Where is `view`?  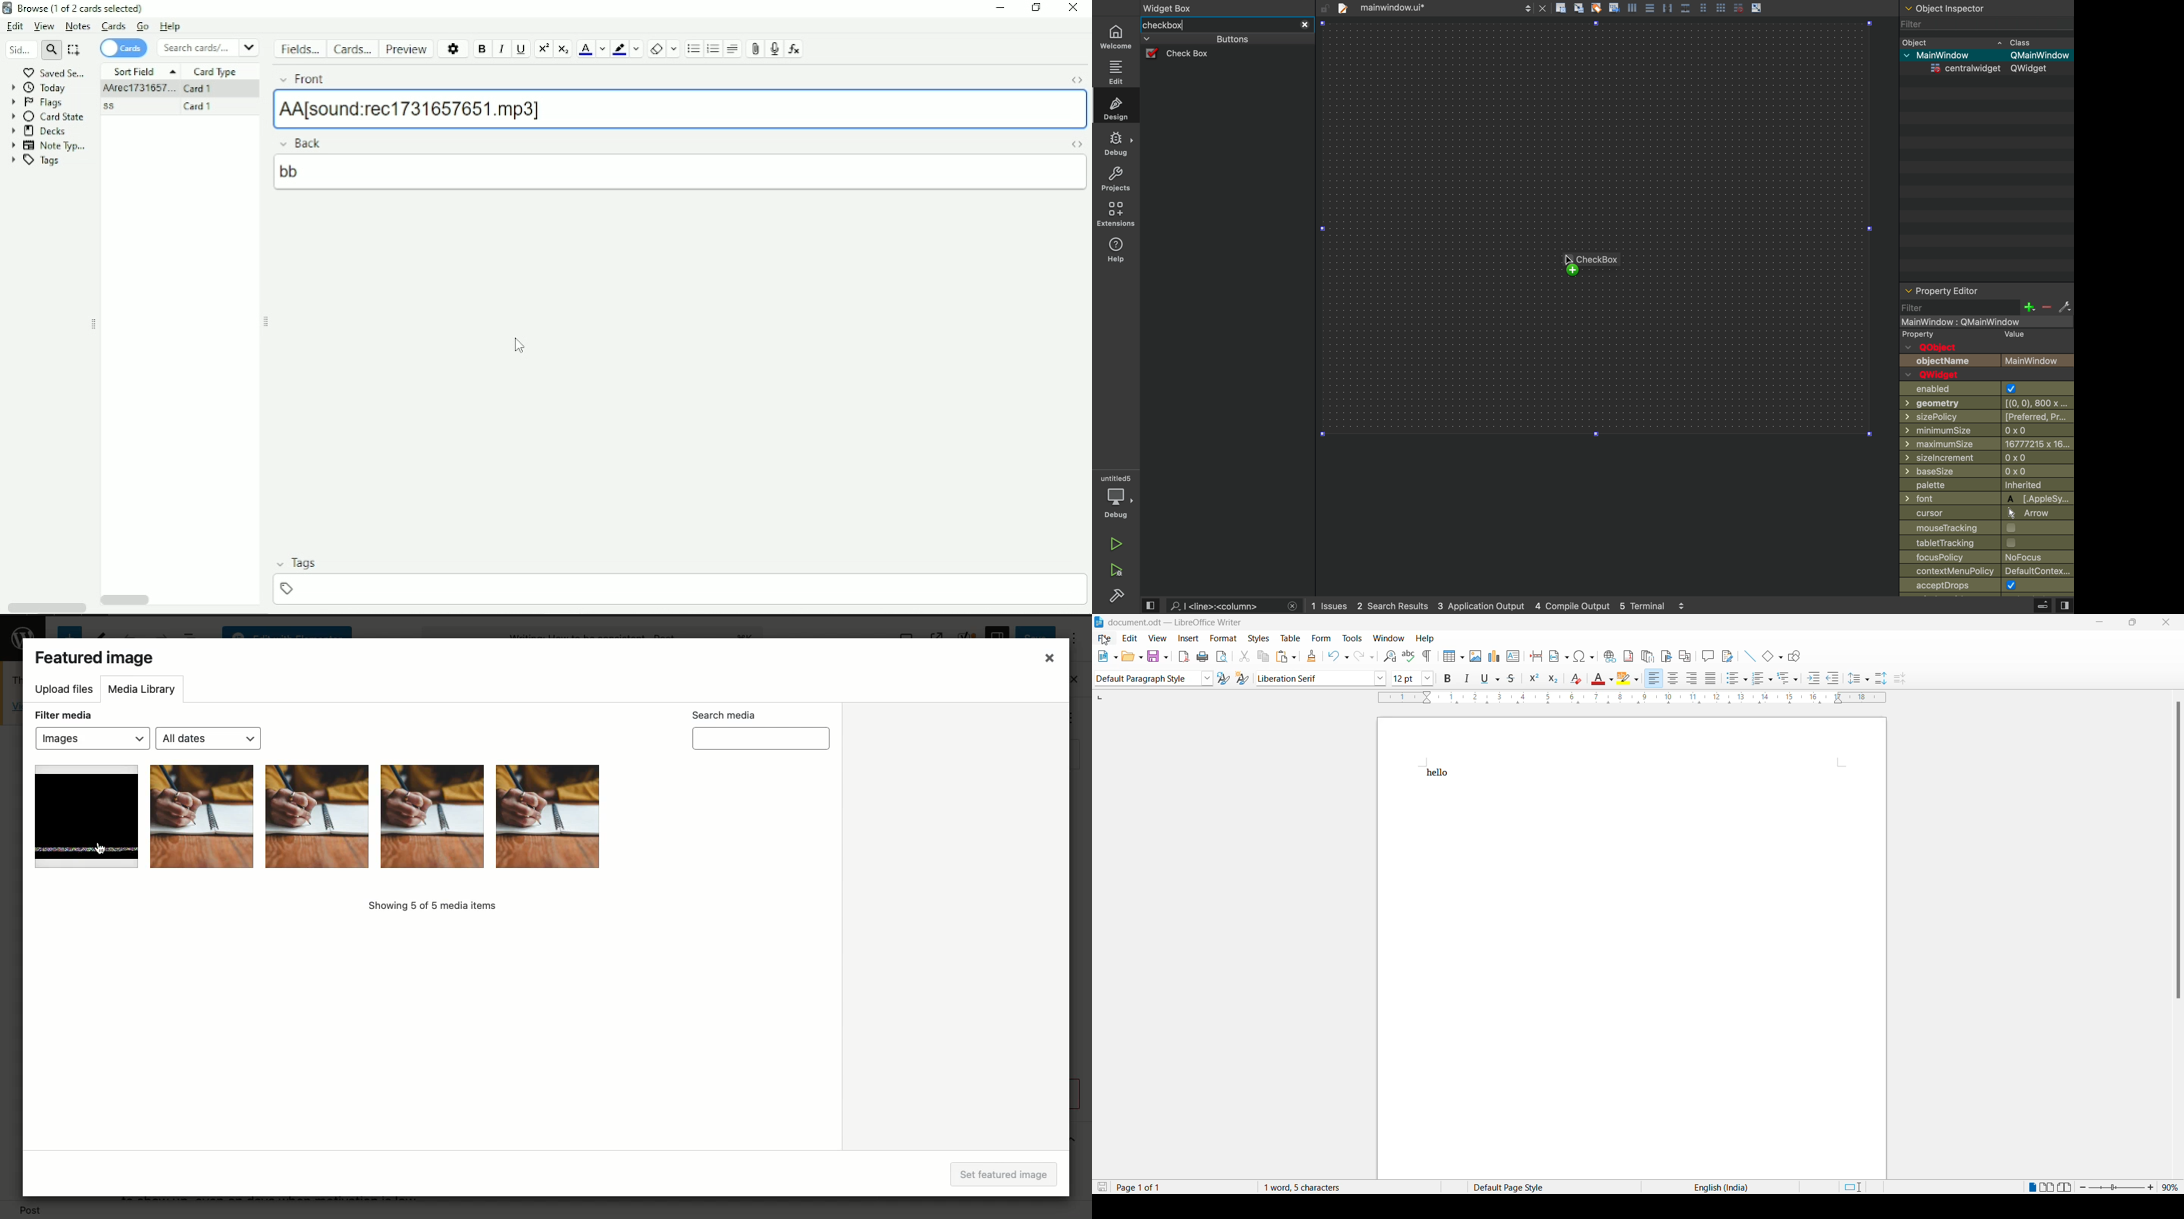 view is located at coordinates (1151, 605).